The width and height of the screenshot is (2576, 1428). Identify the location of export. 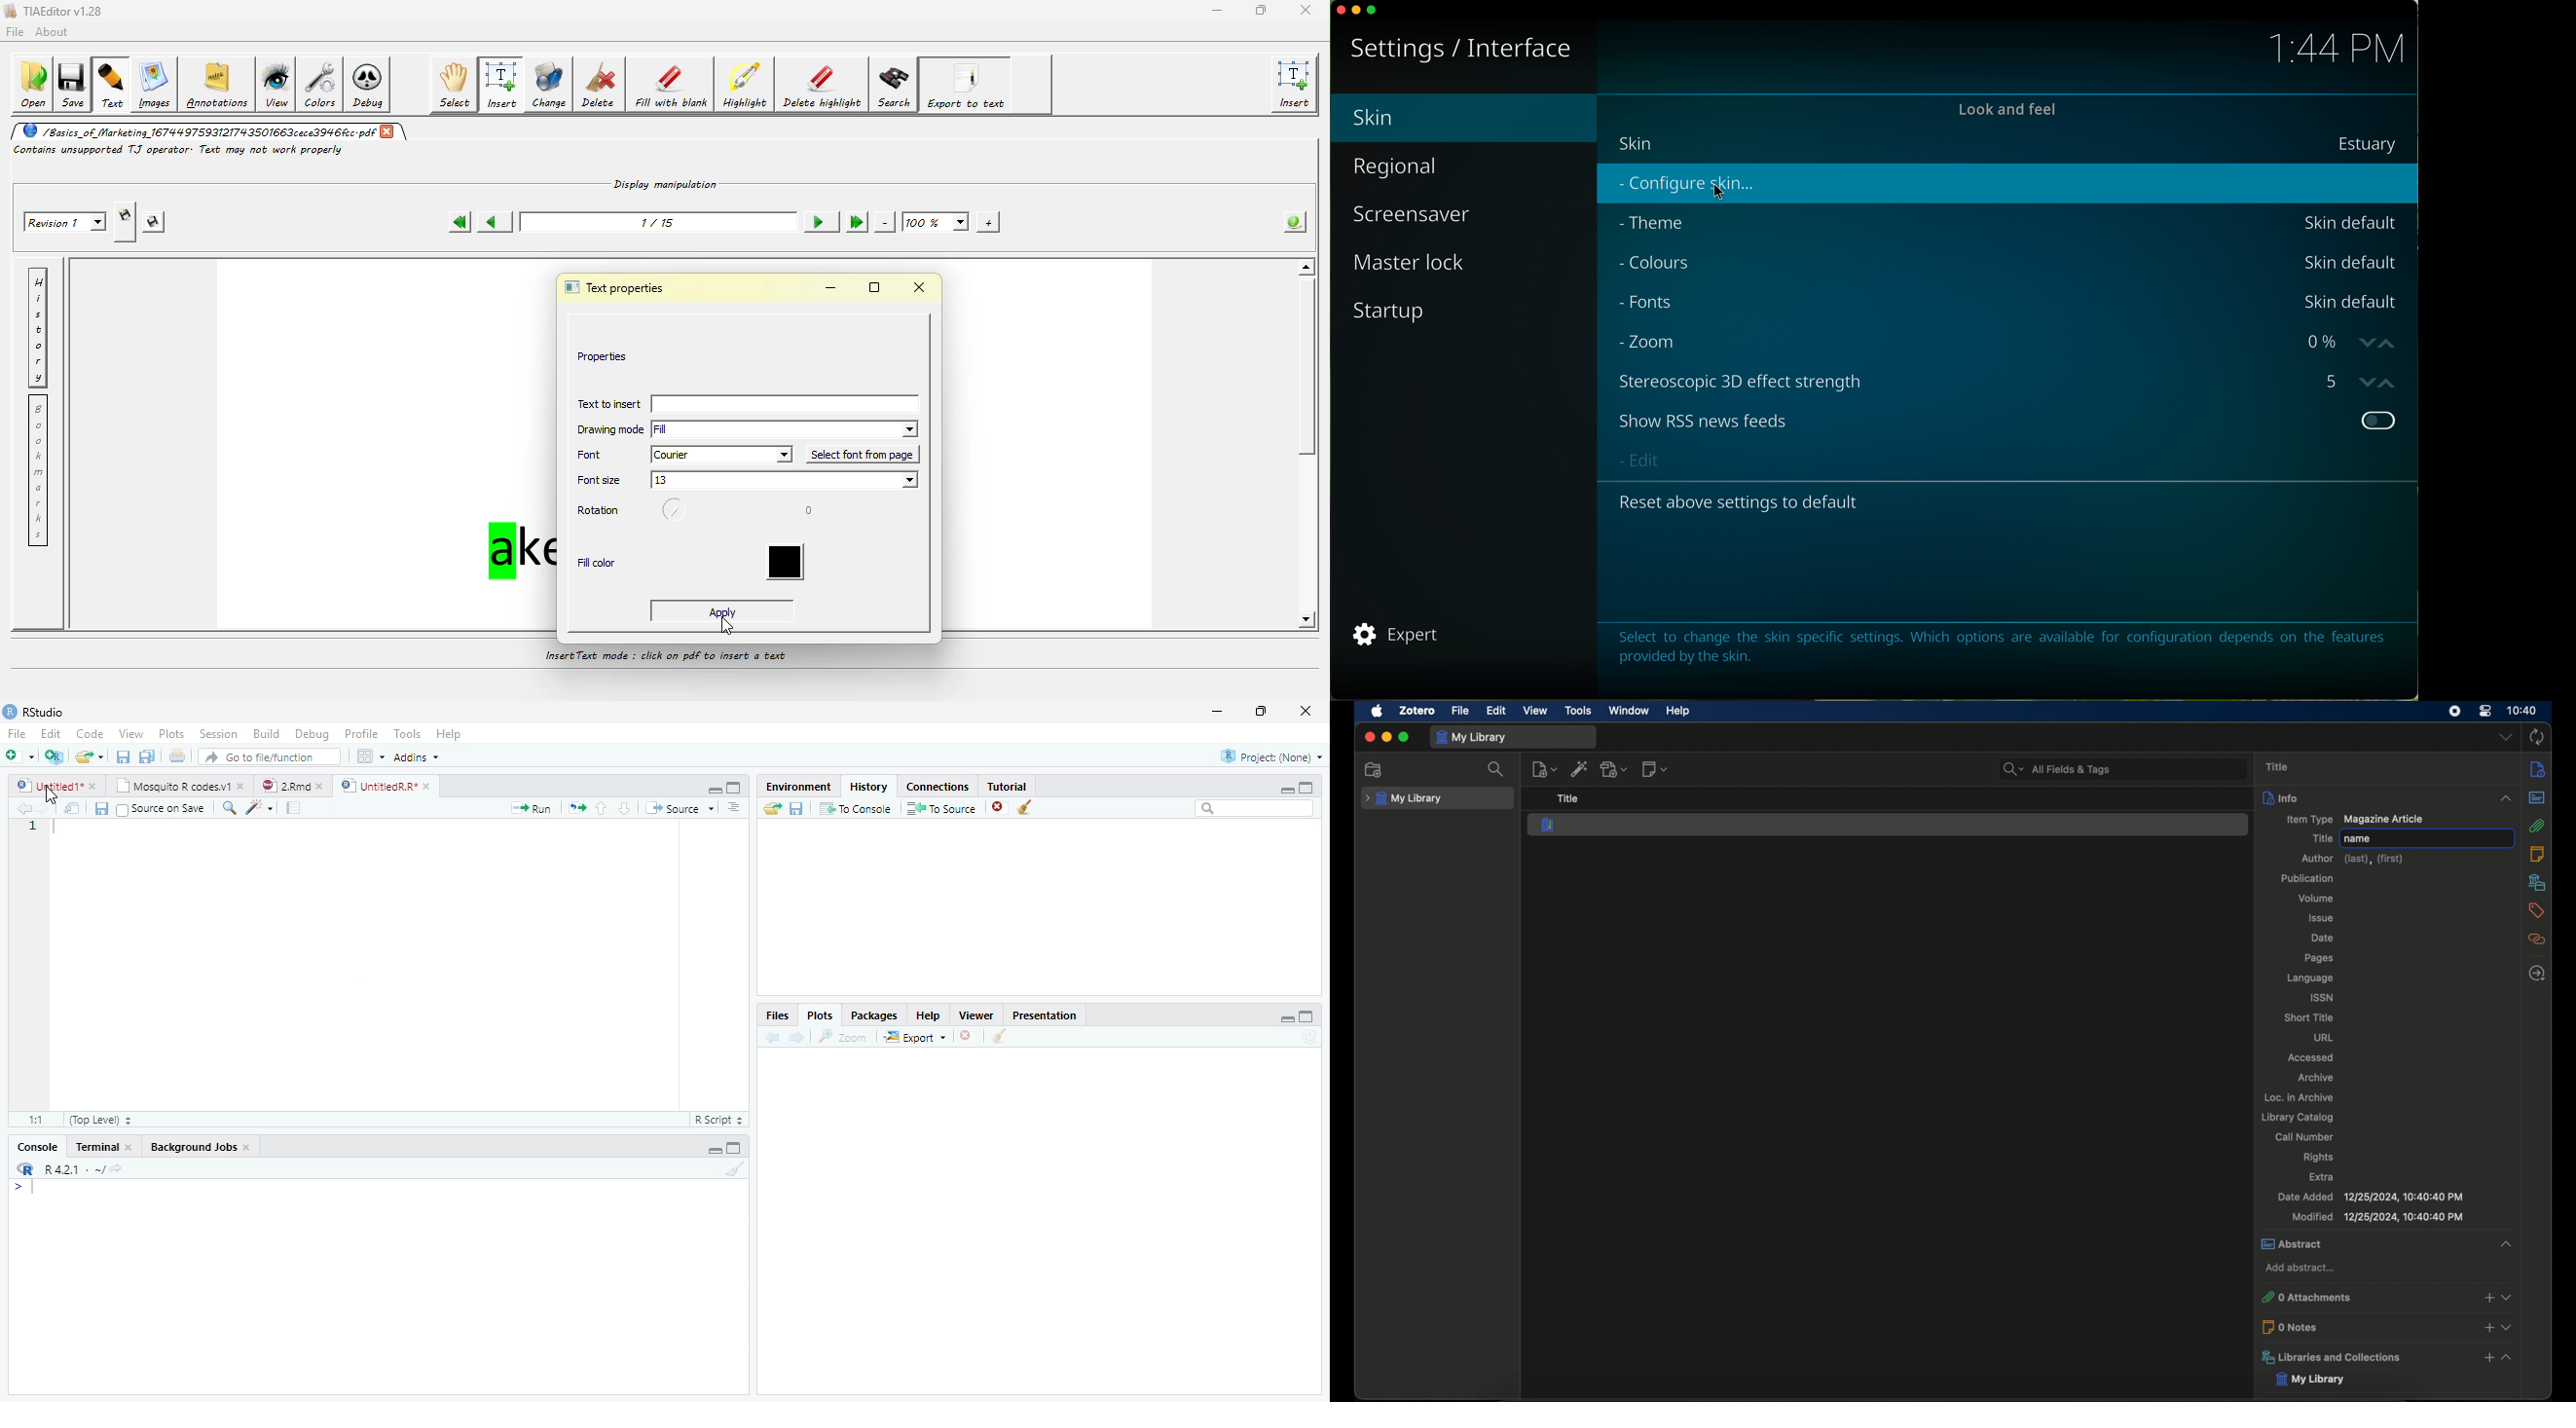
(914, 1038).